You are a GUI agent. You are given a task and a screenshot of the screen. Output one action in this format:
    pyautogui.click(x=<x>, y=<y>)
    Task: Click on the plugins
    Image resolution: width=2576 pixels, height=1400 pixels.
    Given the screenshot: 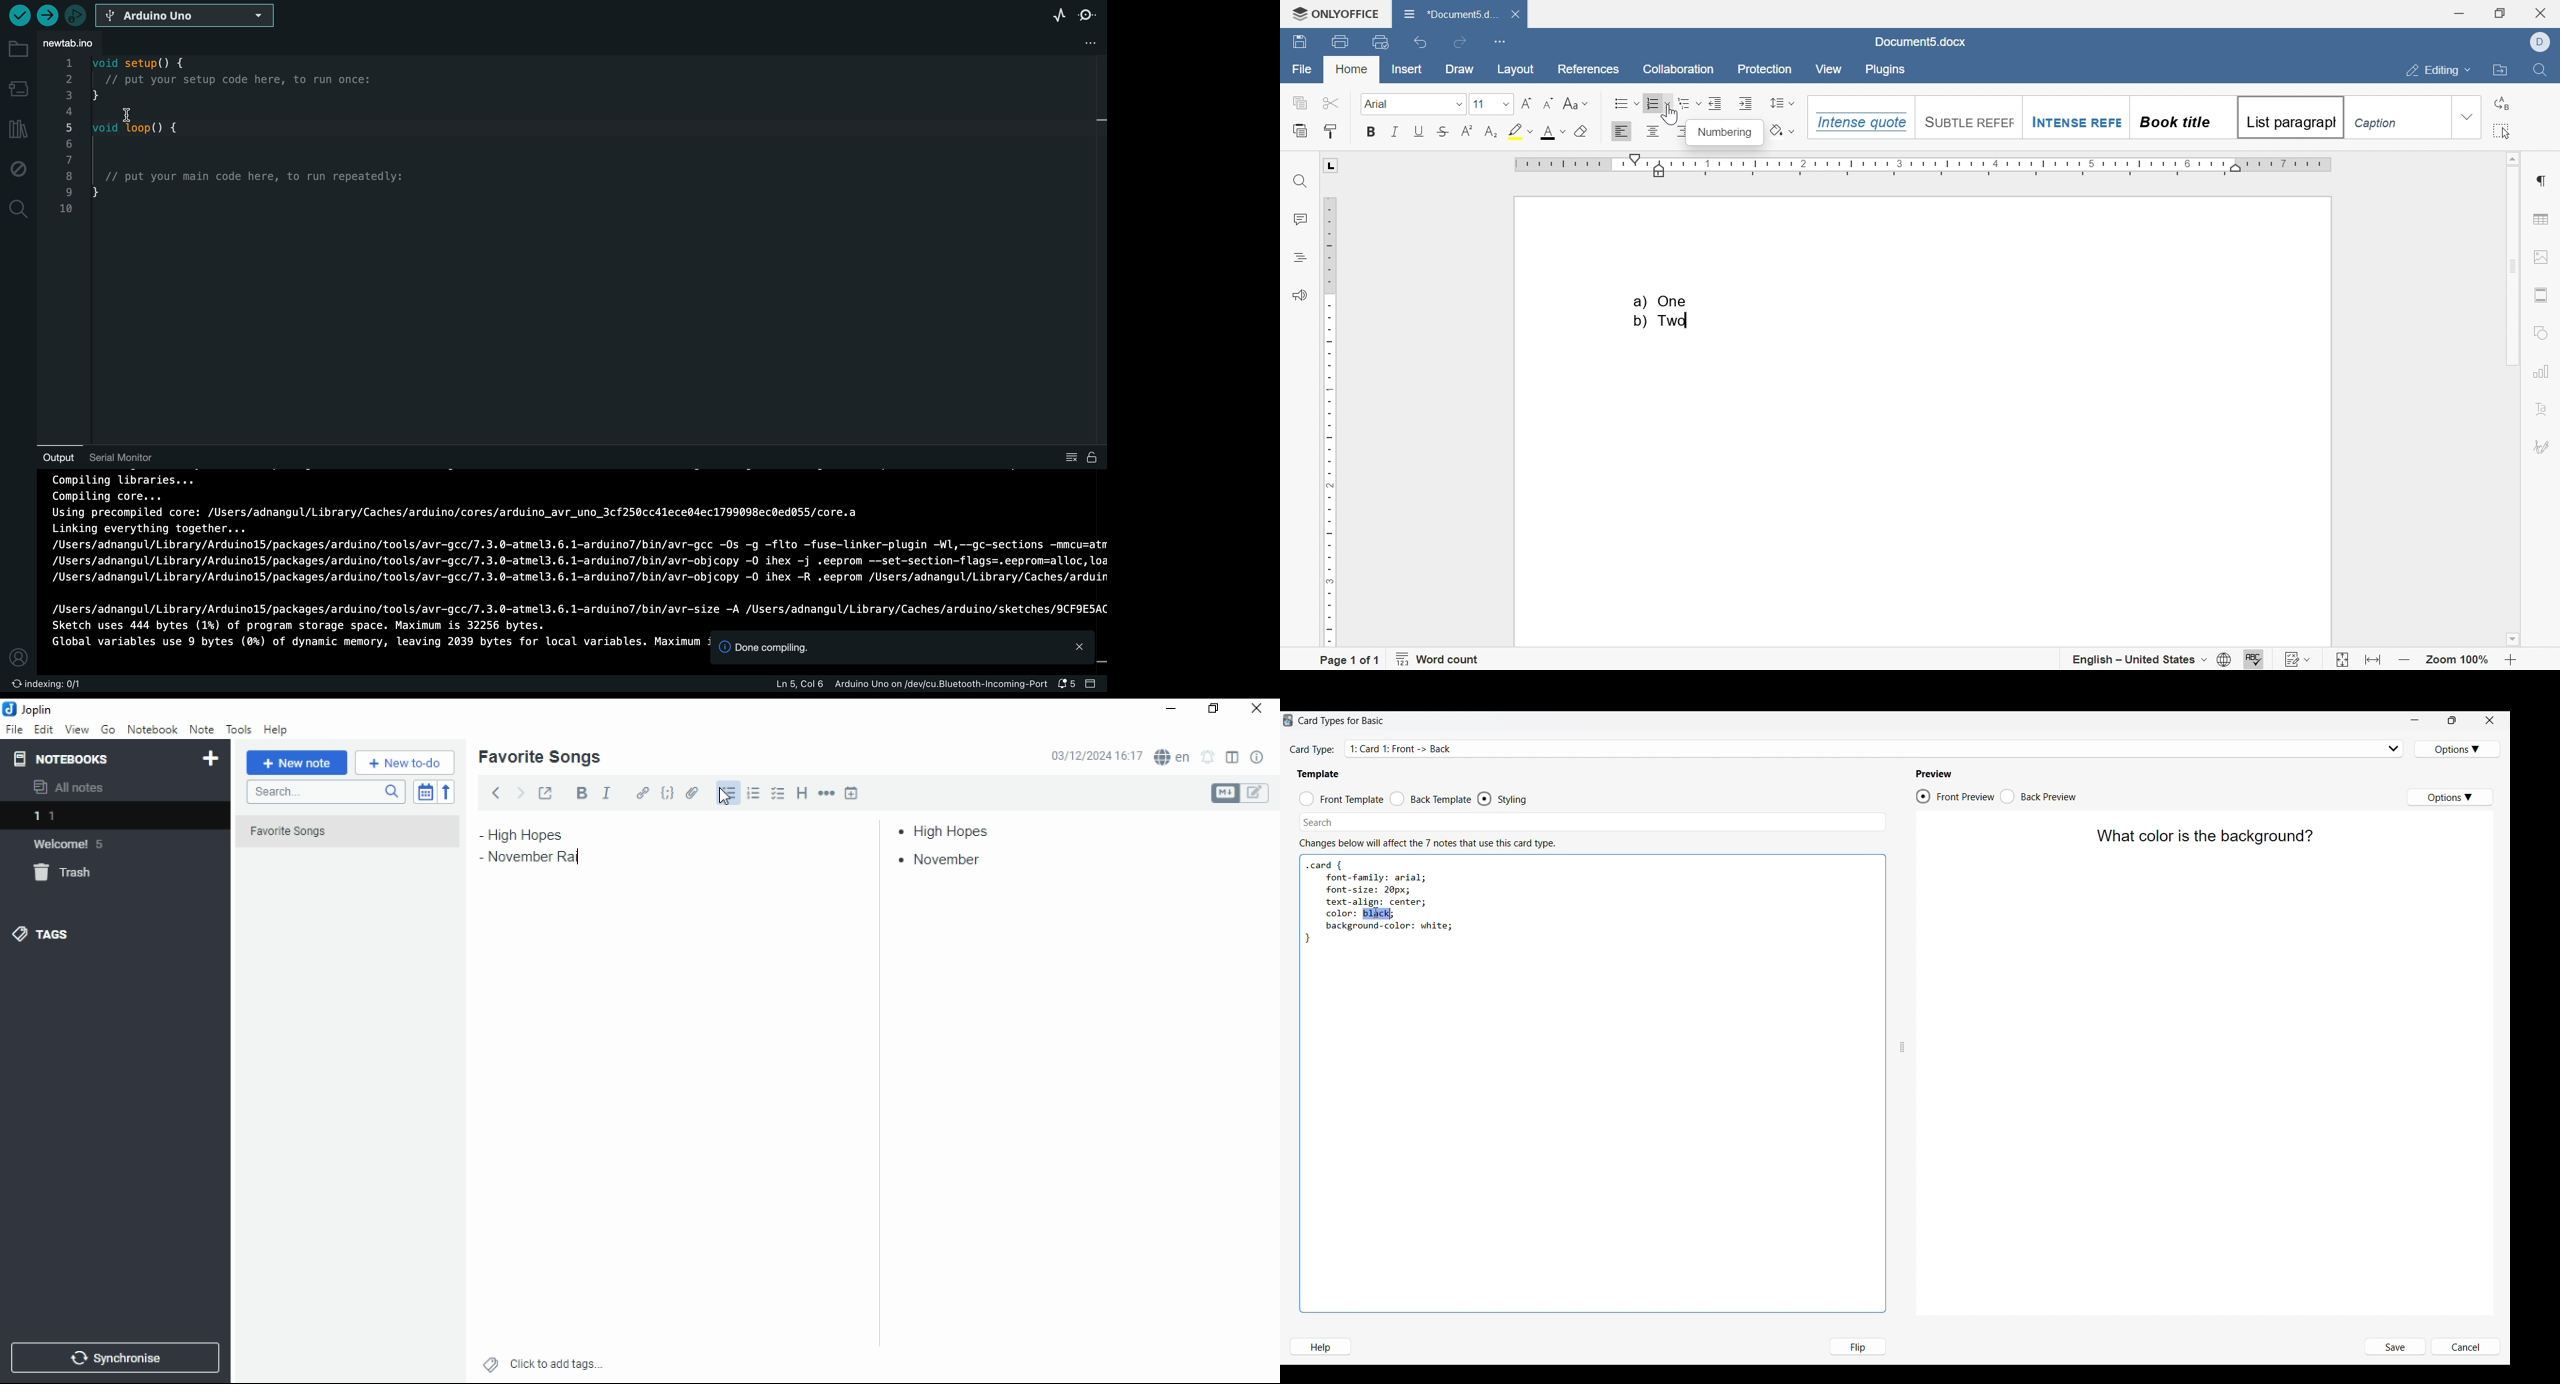 What is the action you would take?
    pyautogui.click(x=1884, y=70)
    